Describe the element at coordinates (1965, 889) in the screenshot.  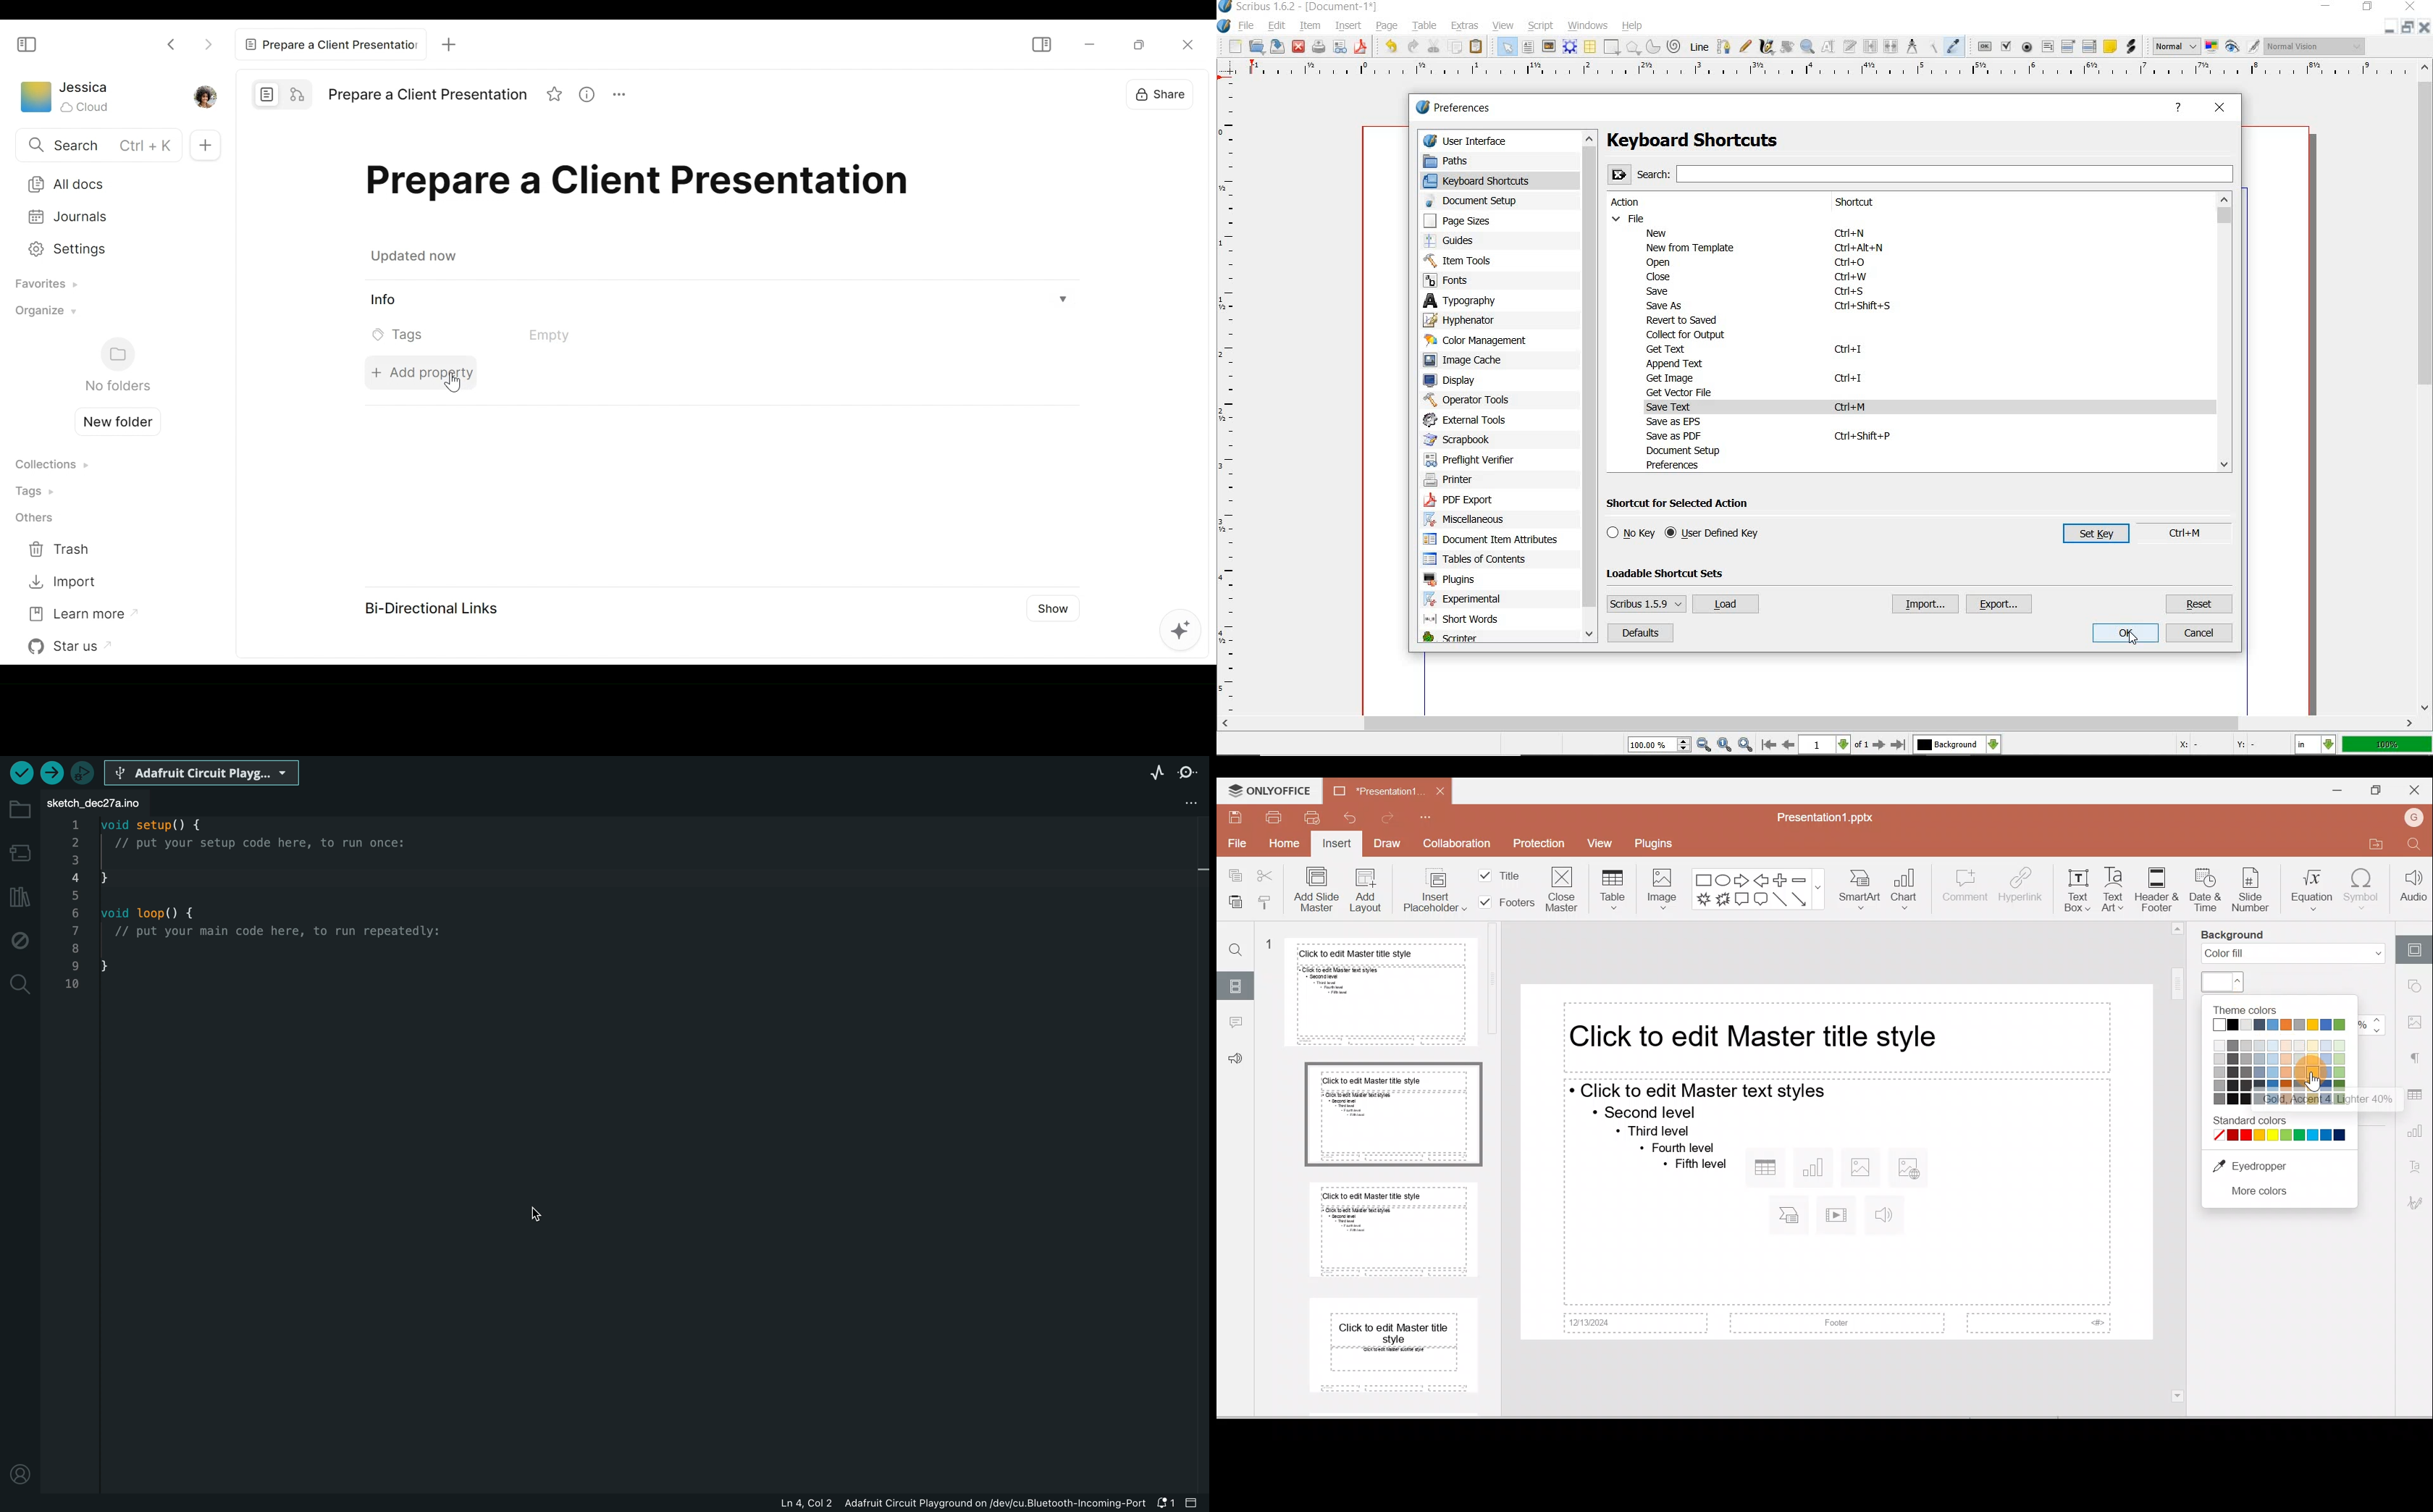
I see `Comment` at that location.